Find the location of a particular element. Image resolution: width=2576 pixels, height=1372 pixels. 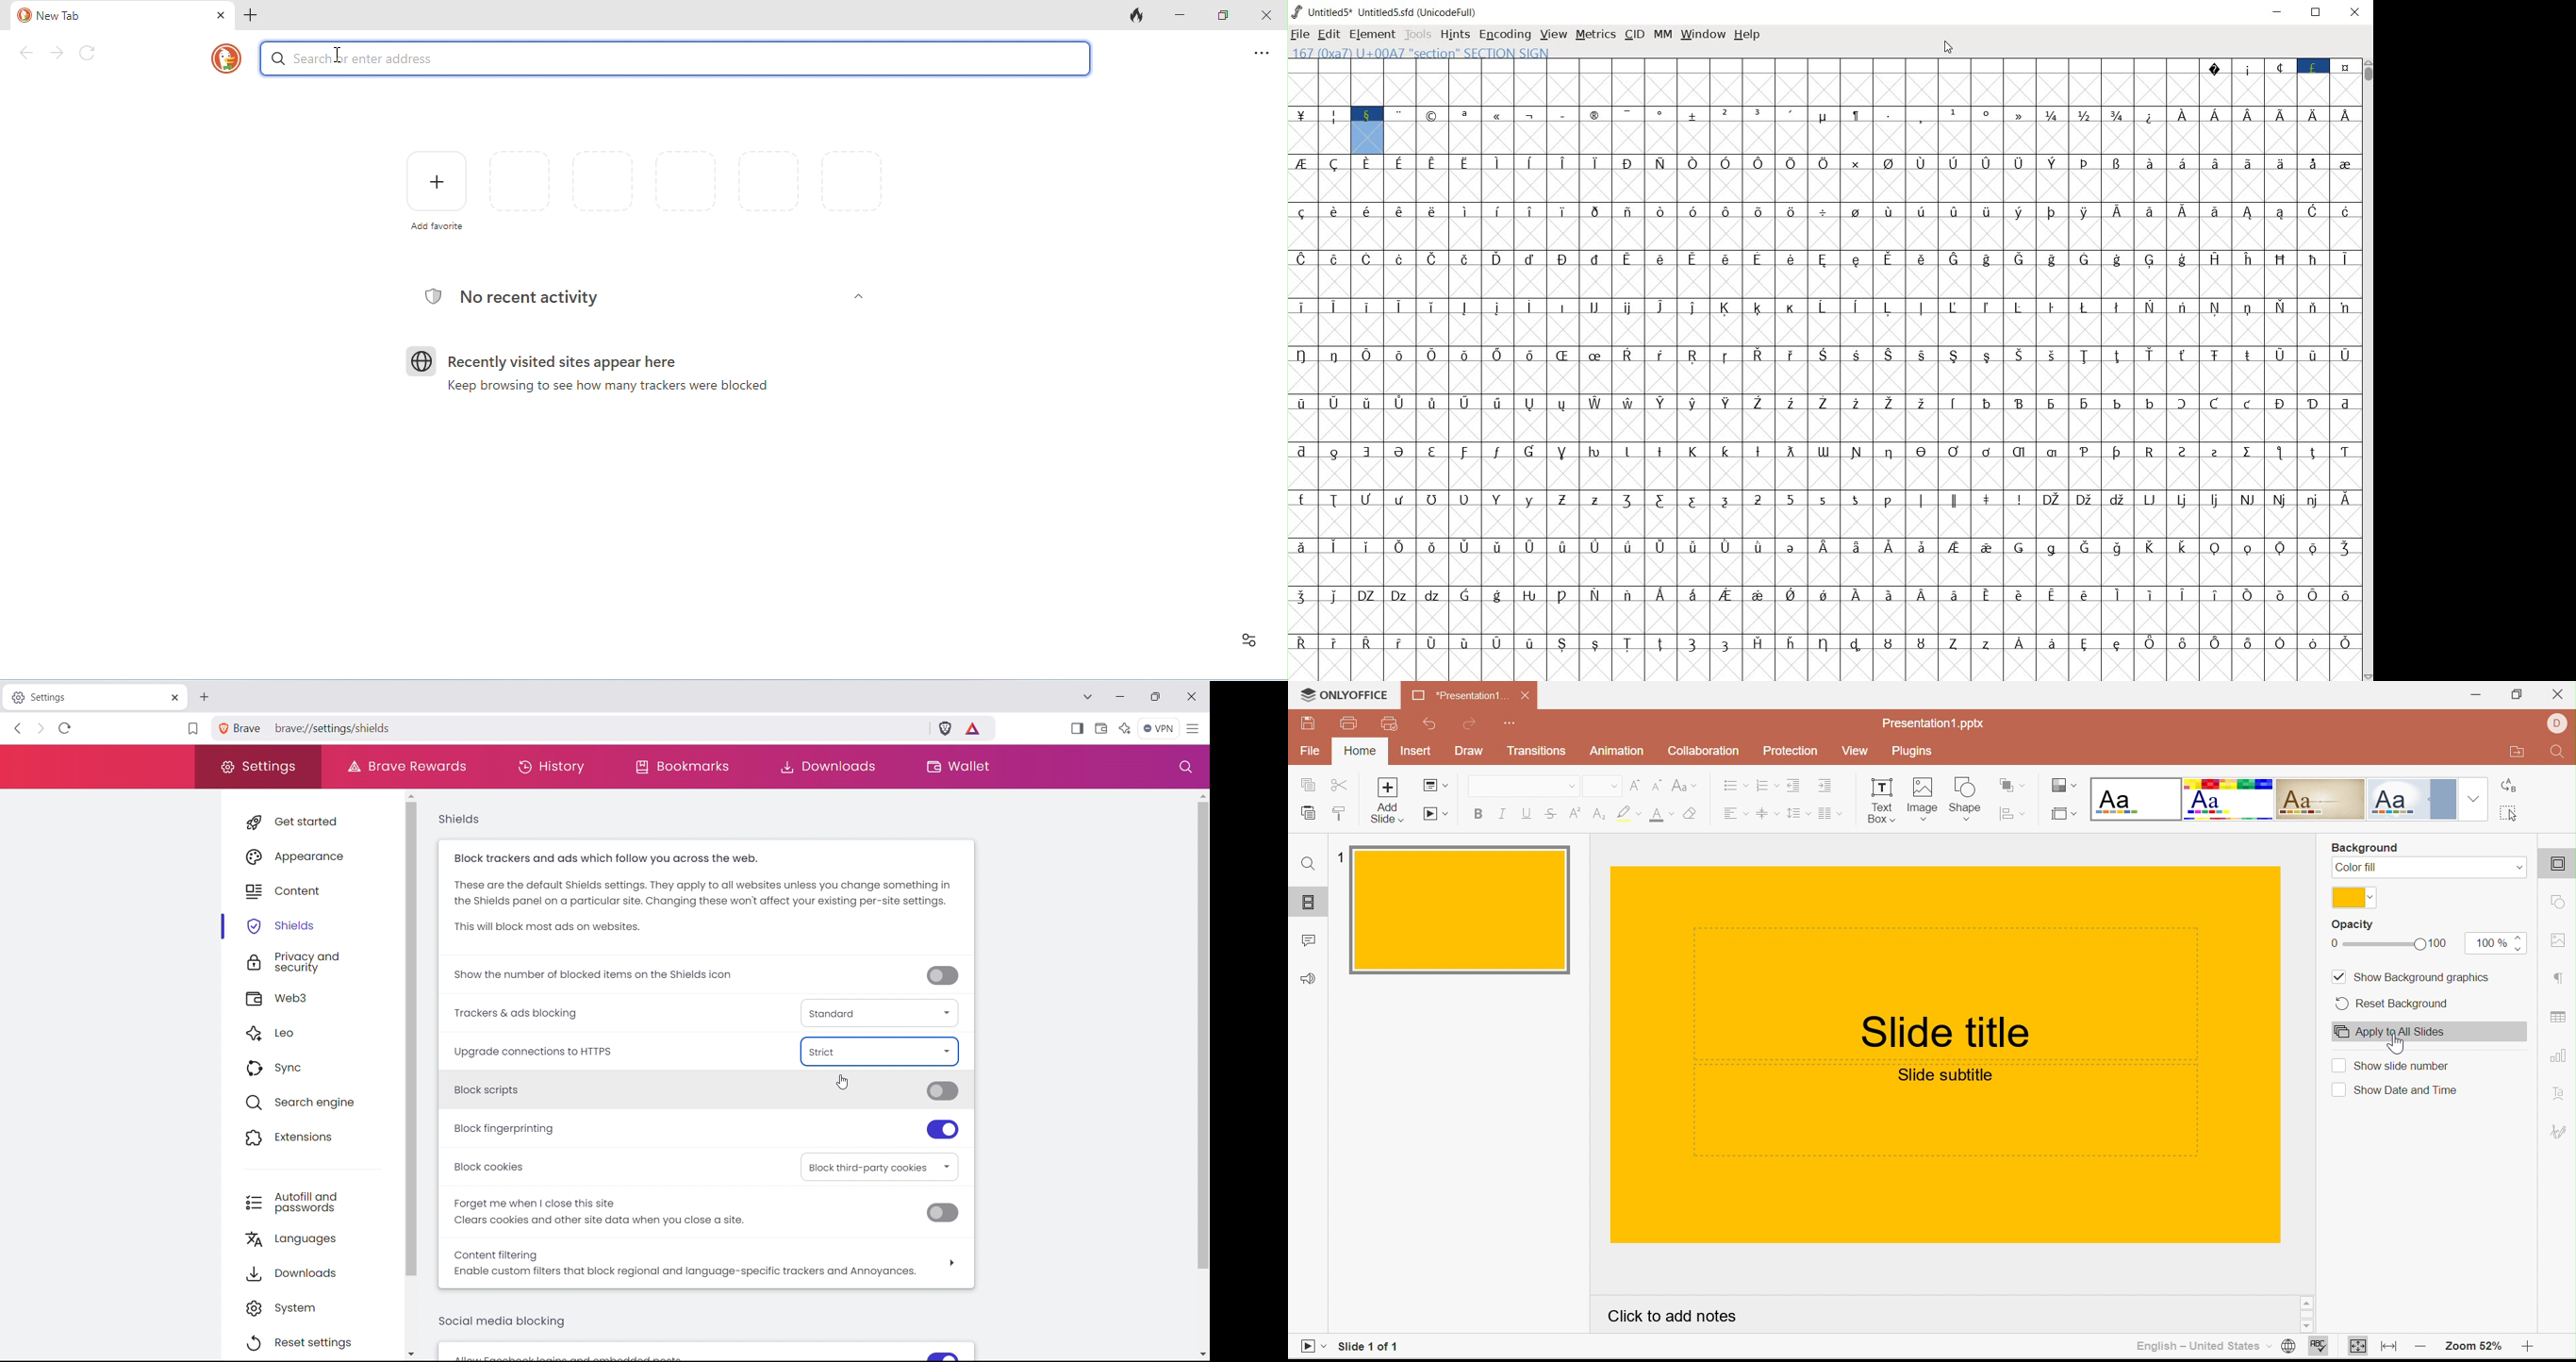

Apply to all slides is located at coordinates (2430, 1032).